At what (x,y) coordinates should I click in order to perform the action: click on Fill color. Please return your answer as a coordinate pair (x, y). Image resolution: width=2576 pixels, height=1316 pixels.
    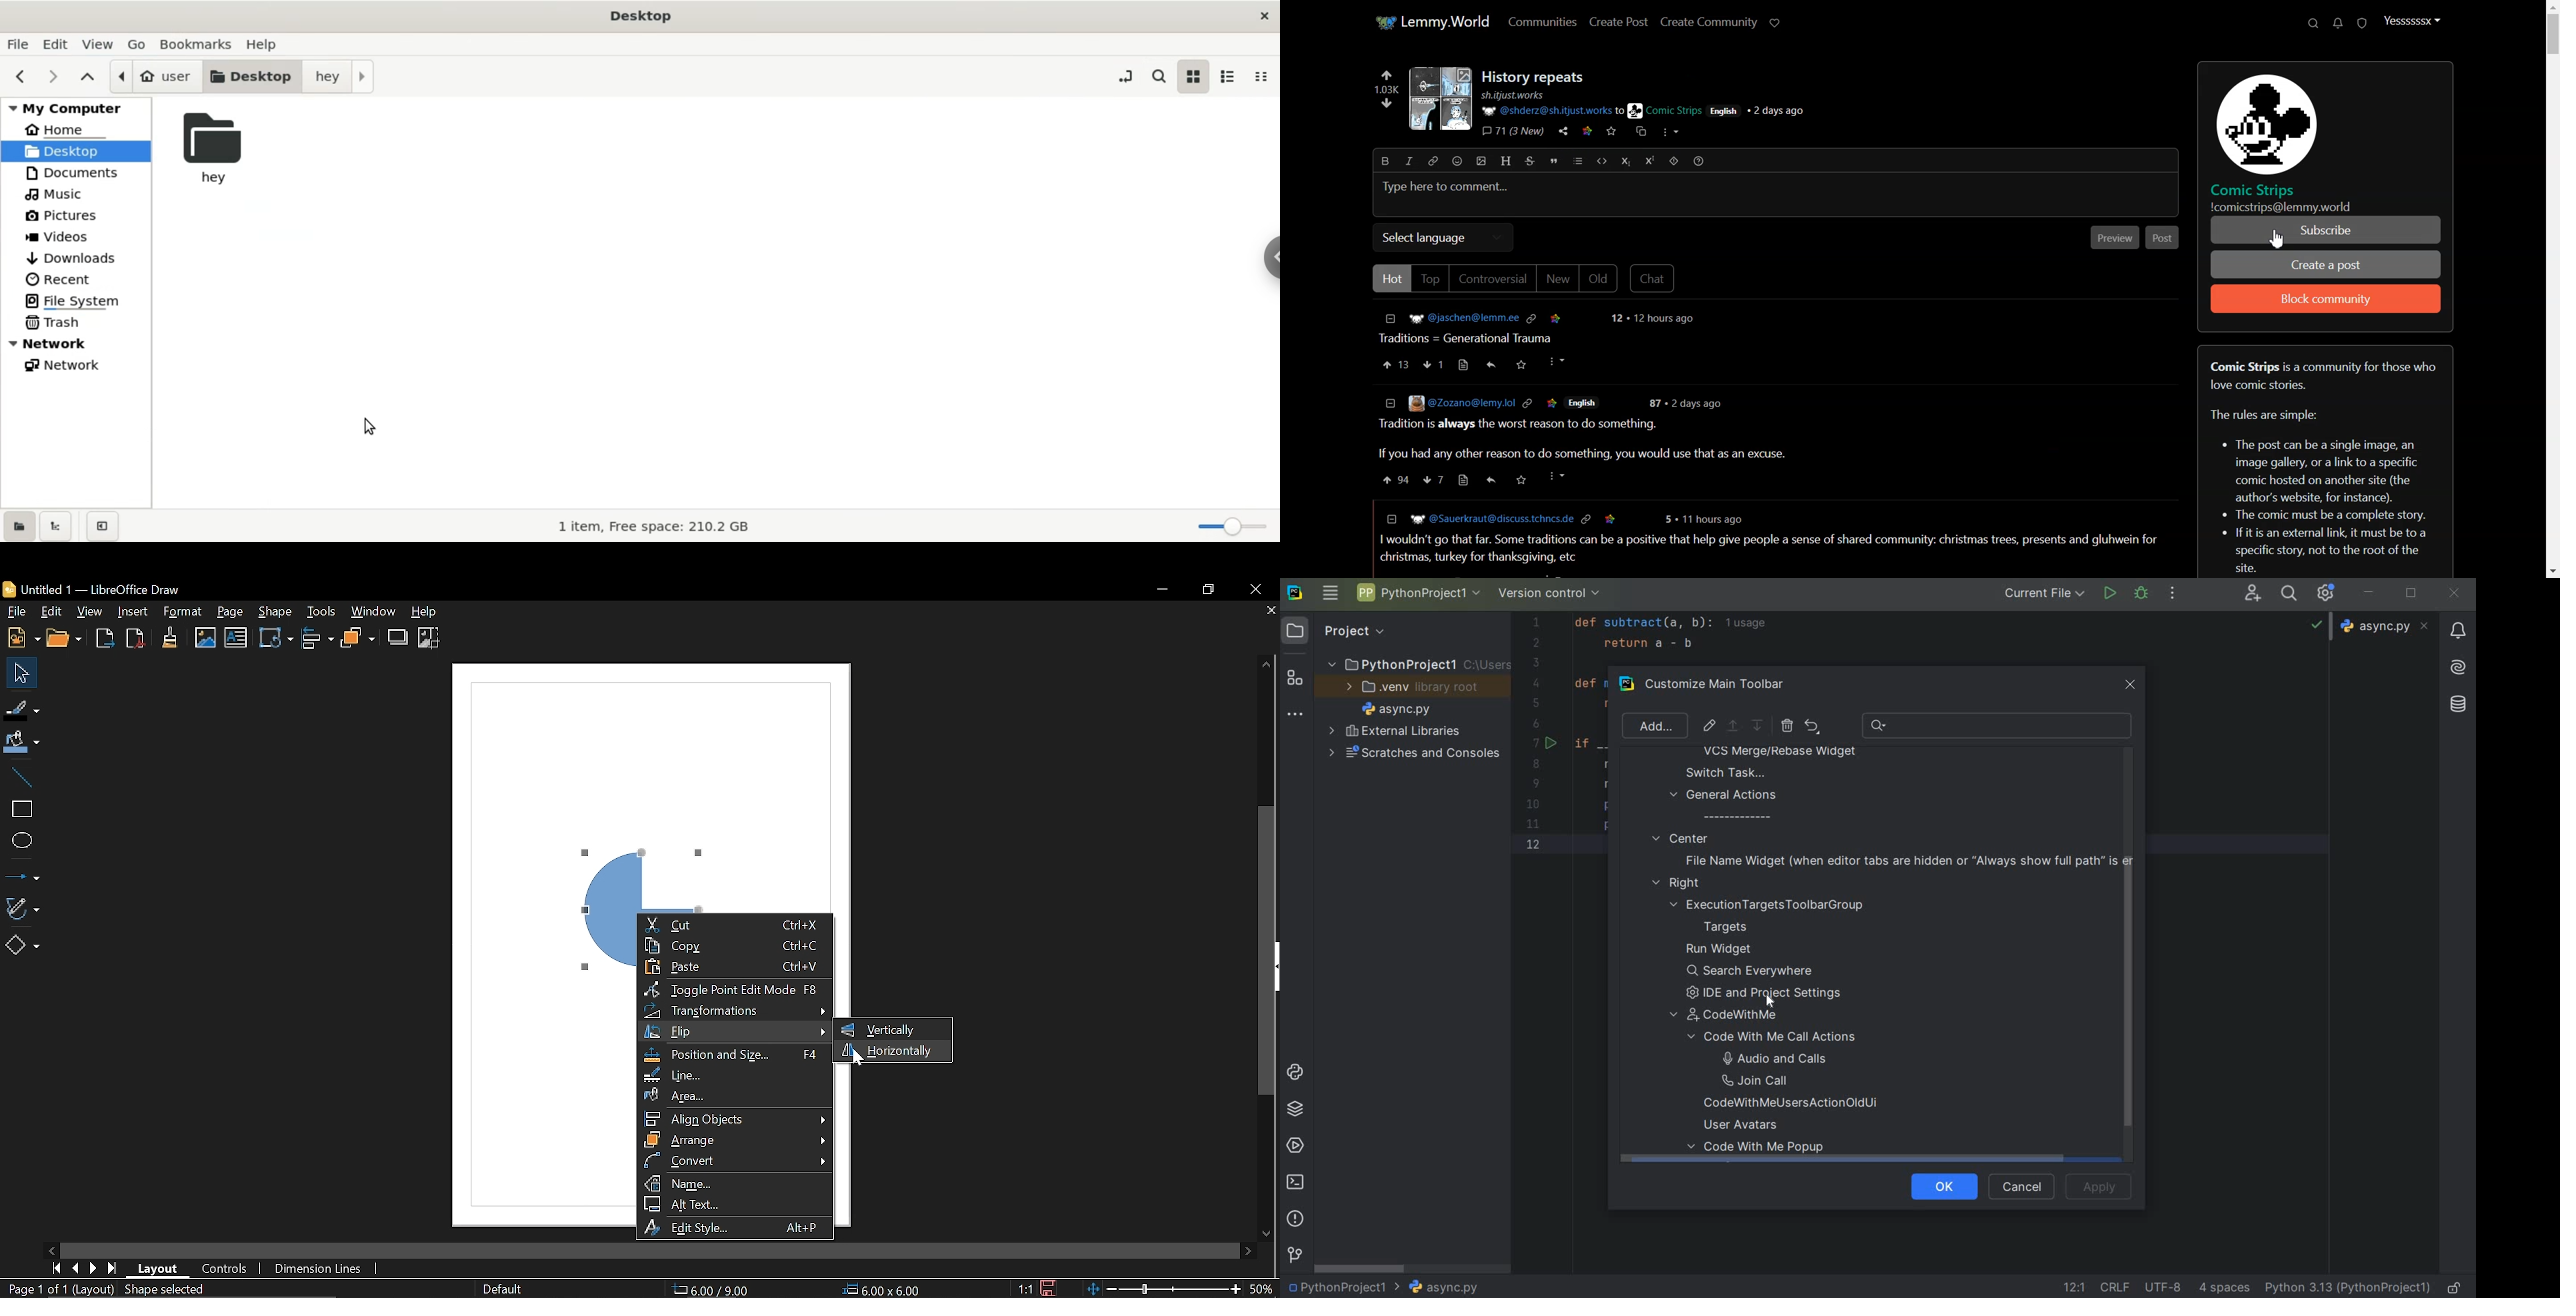
    Looking at the image, I should click on (22, 742).